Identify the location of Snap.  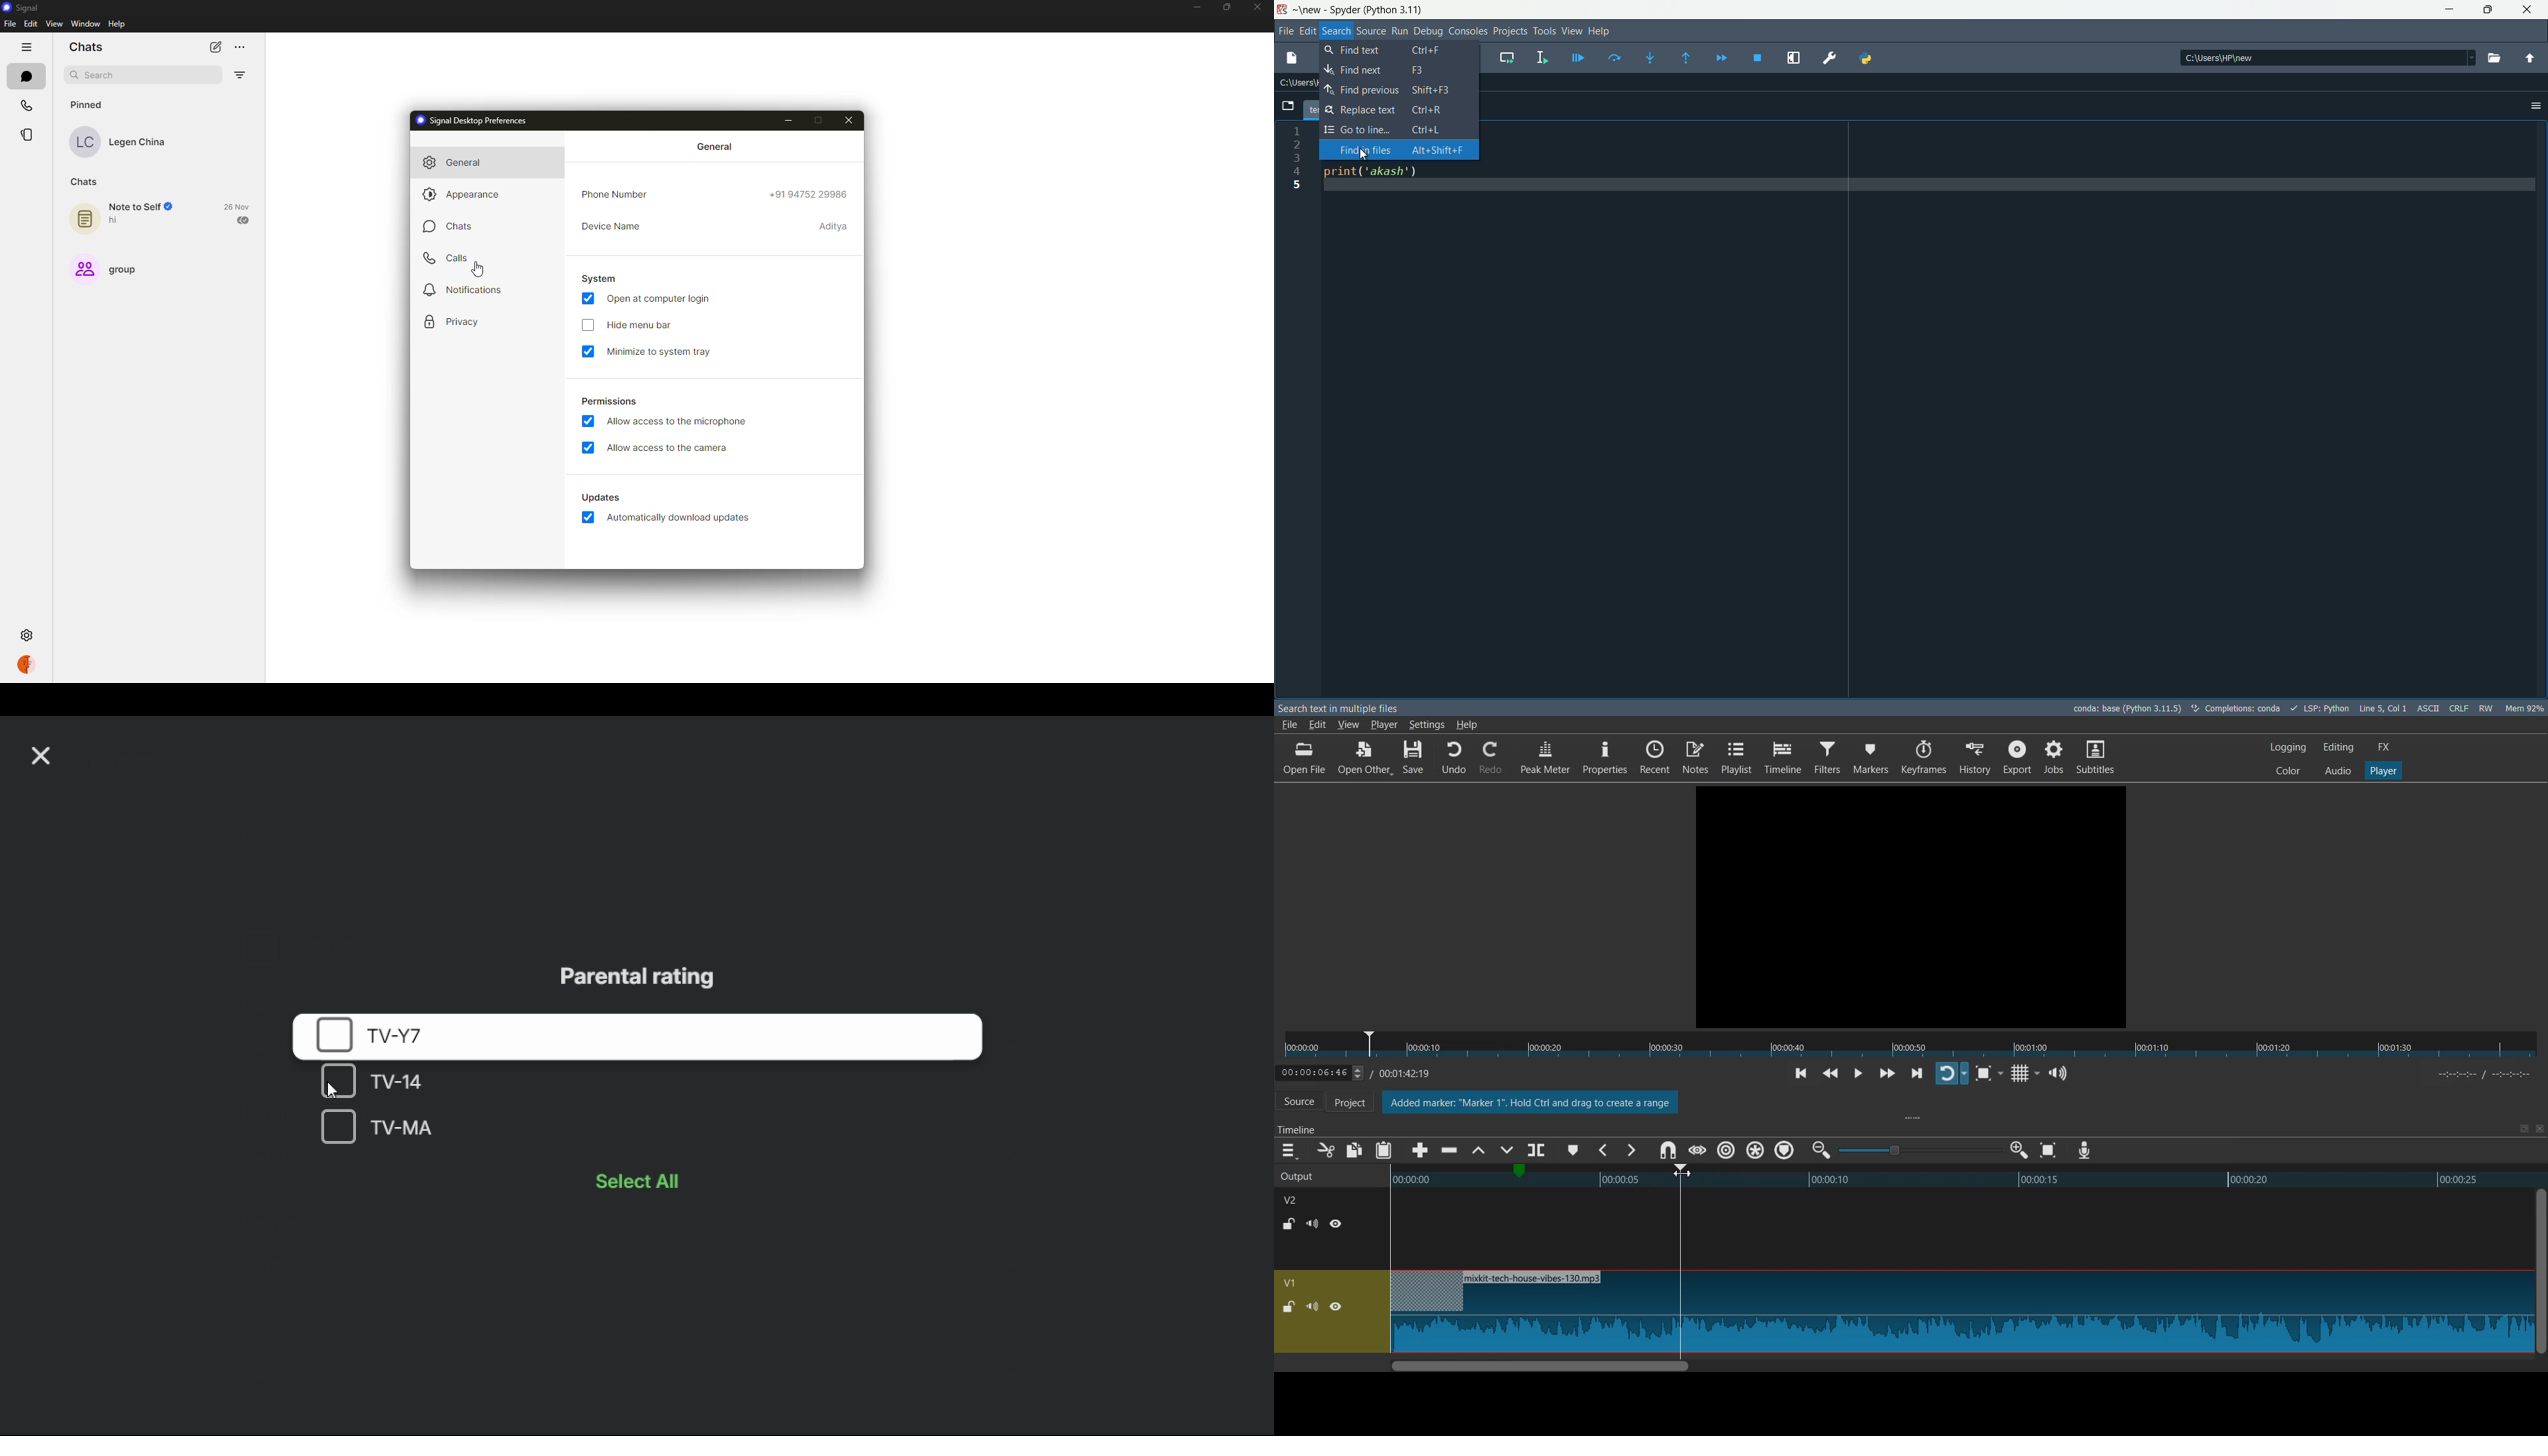
(1667, 1151).